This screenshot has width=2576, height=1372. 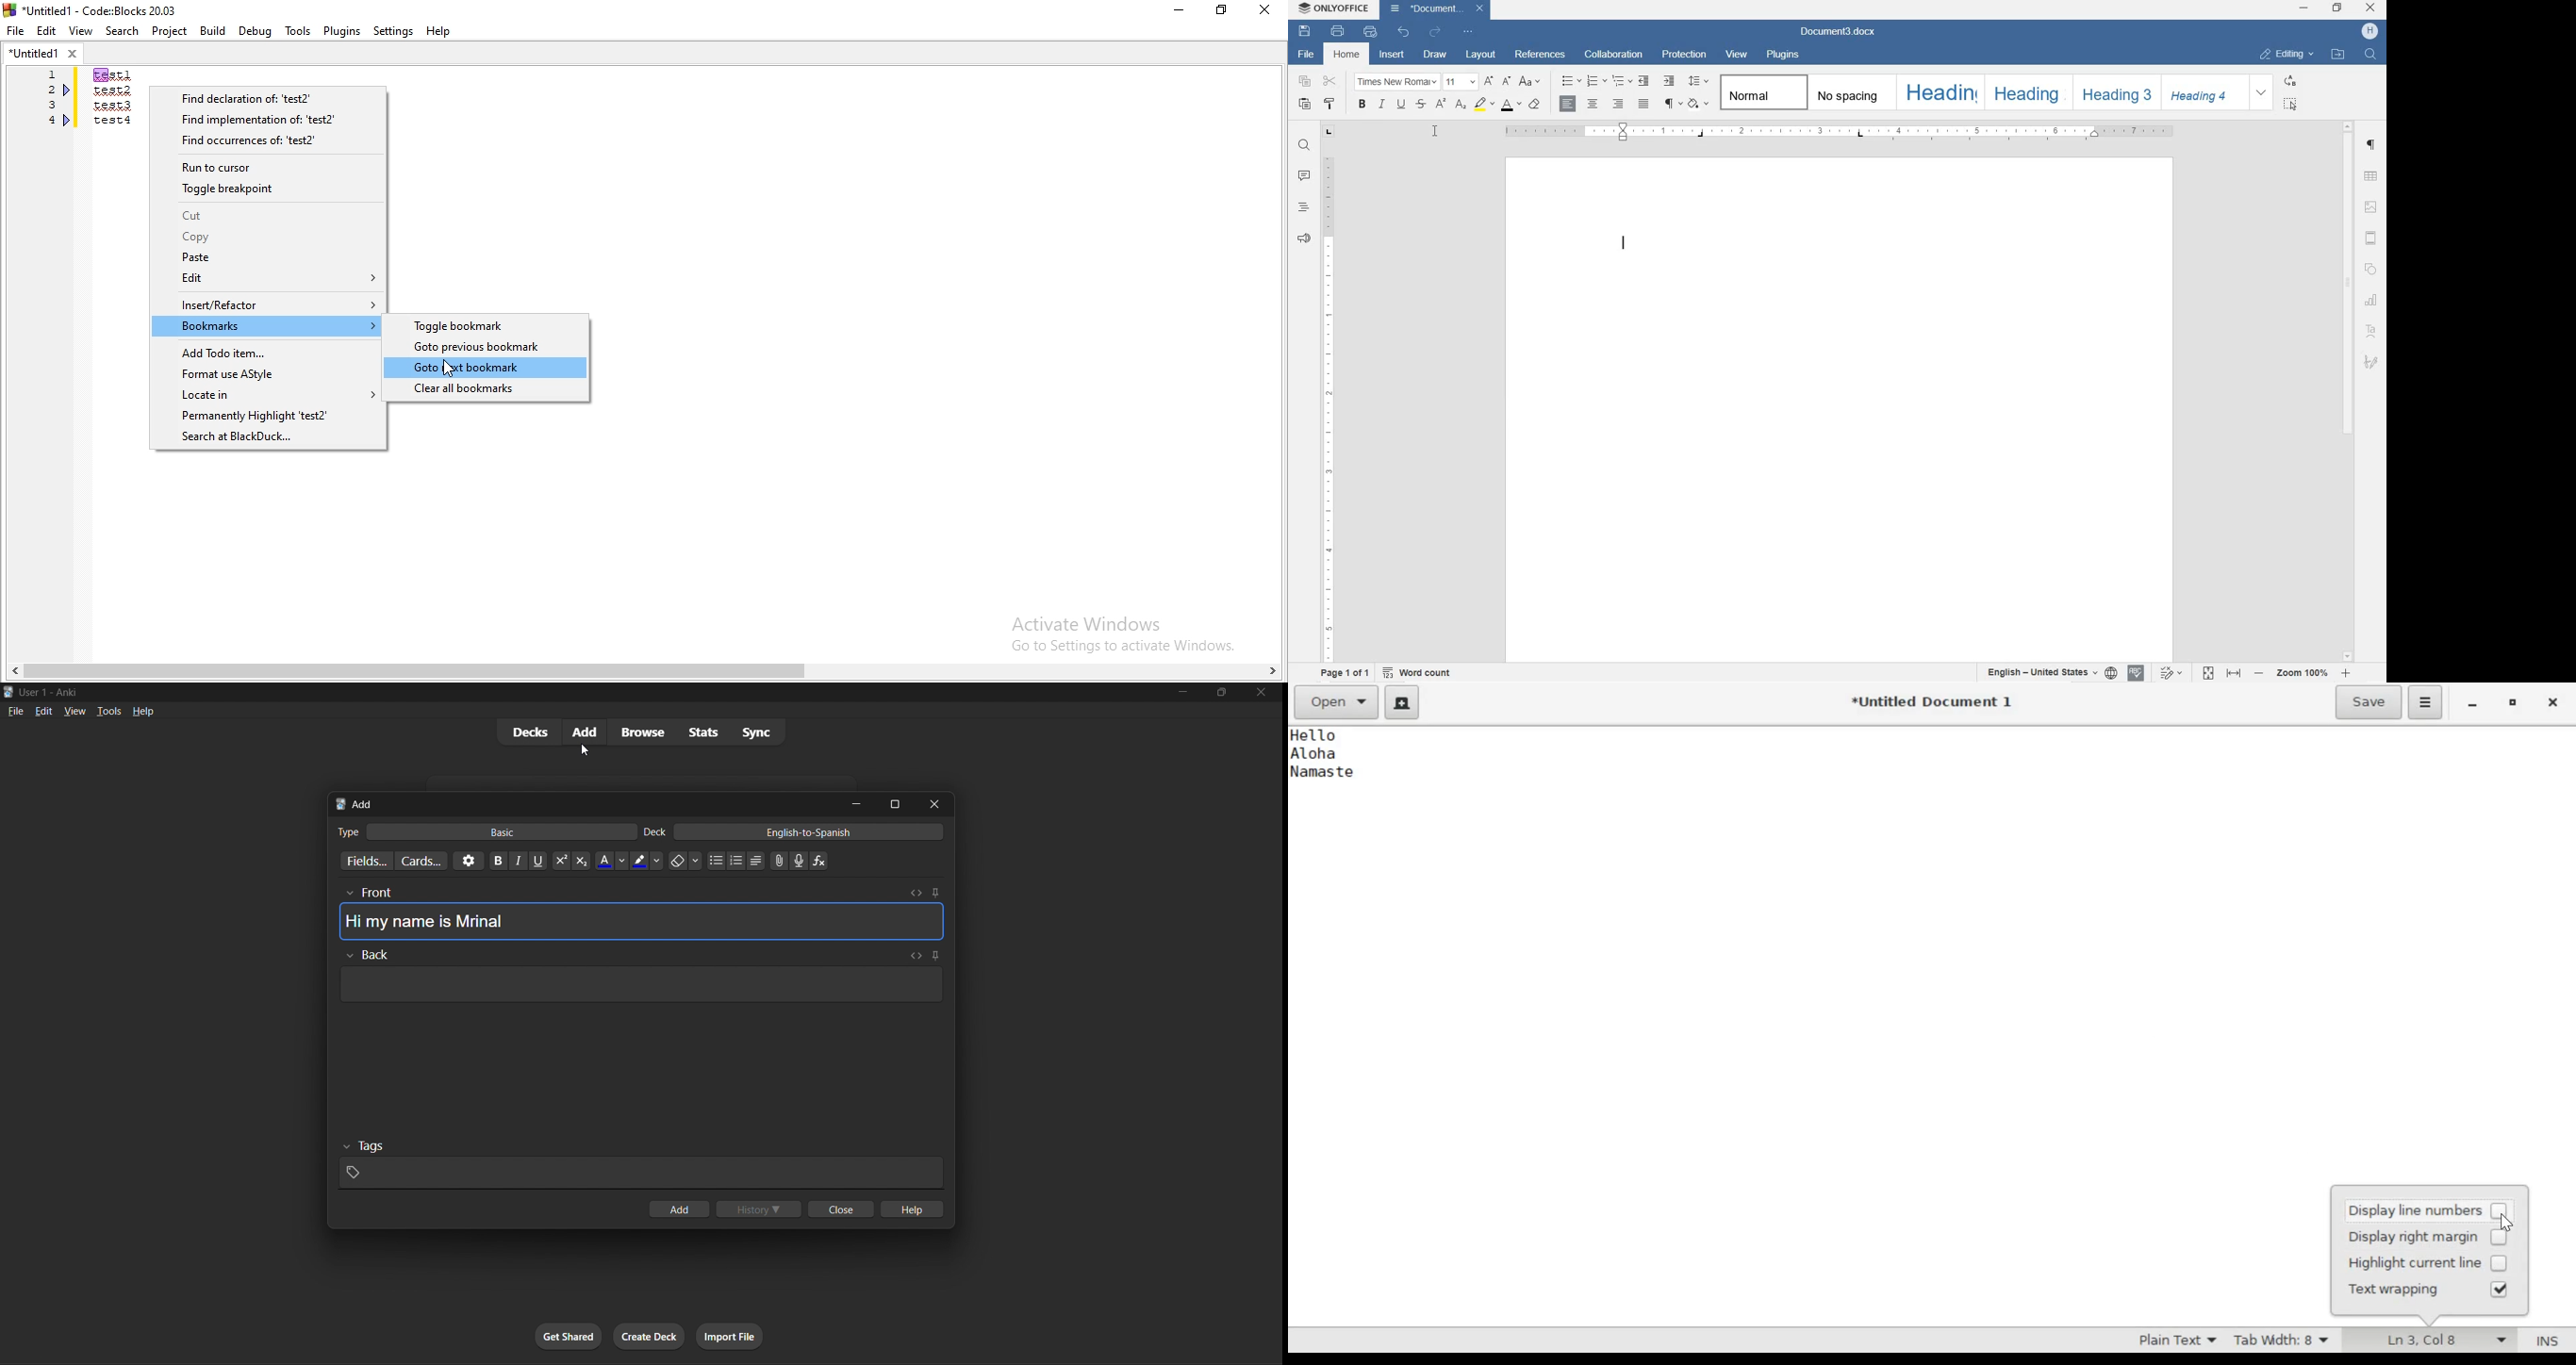 I want to click on options, so click(x=465, y=862).